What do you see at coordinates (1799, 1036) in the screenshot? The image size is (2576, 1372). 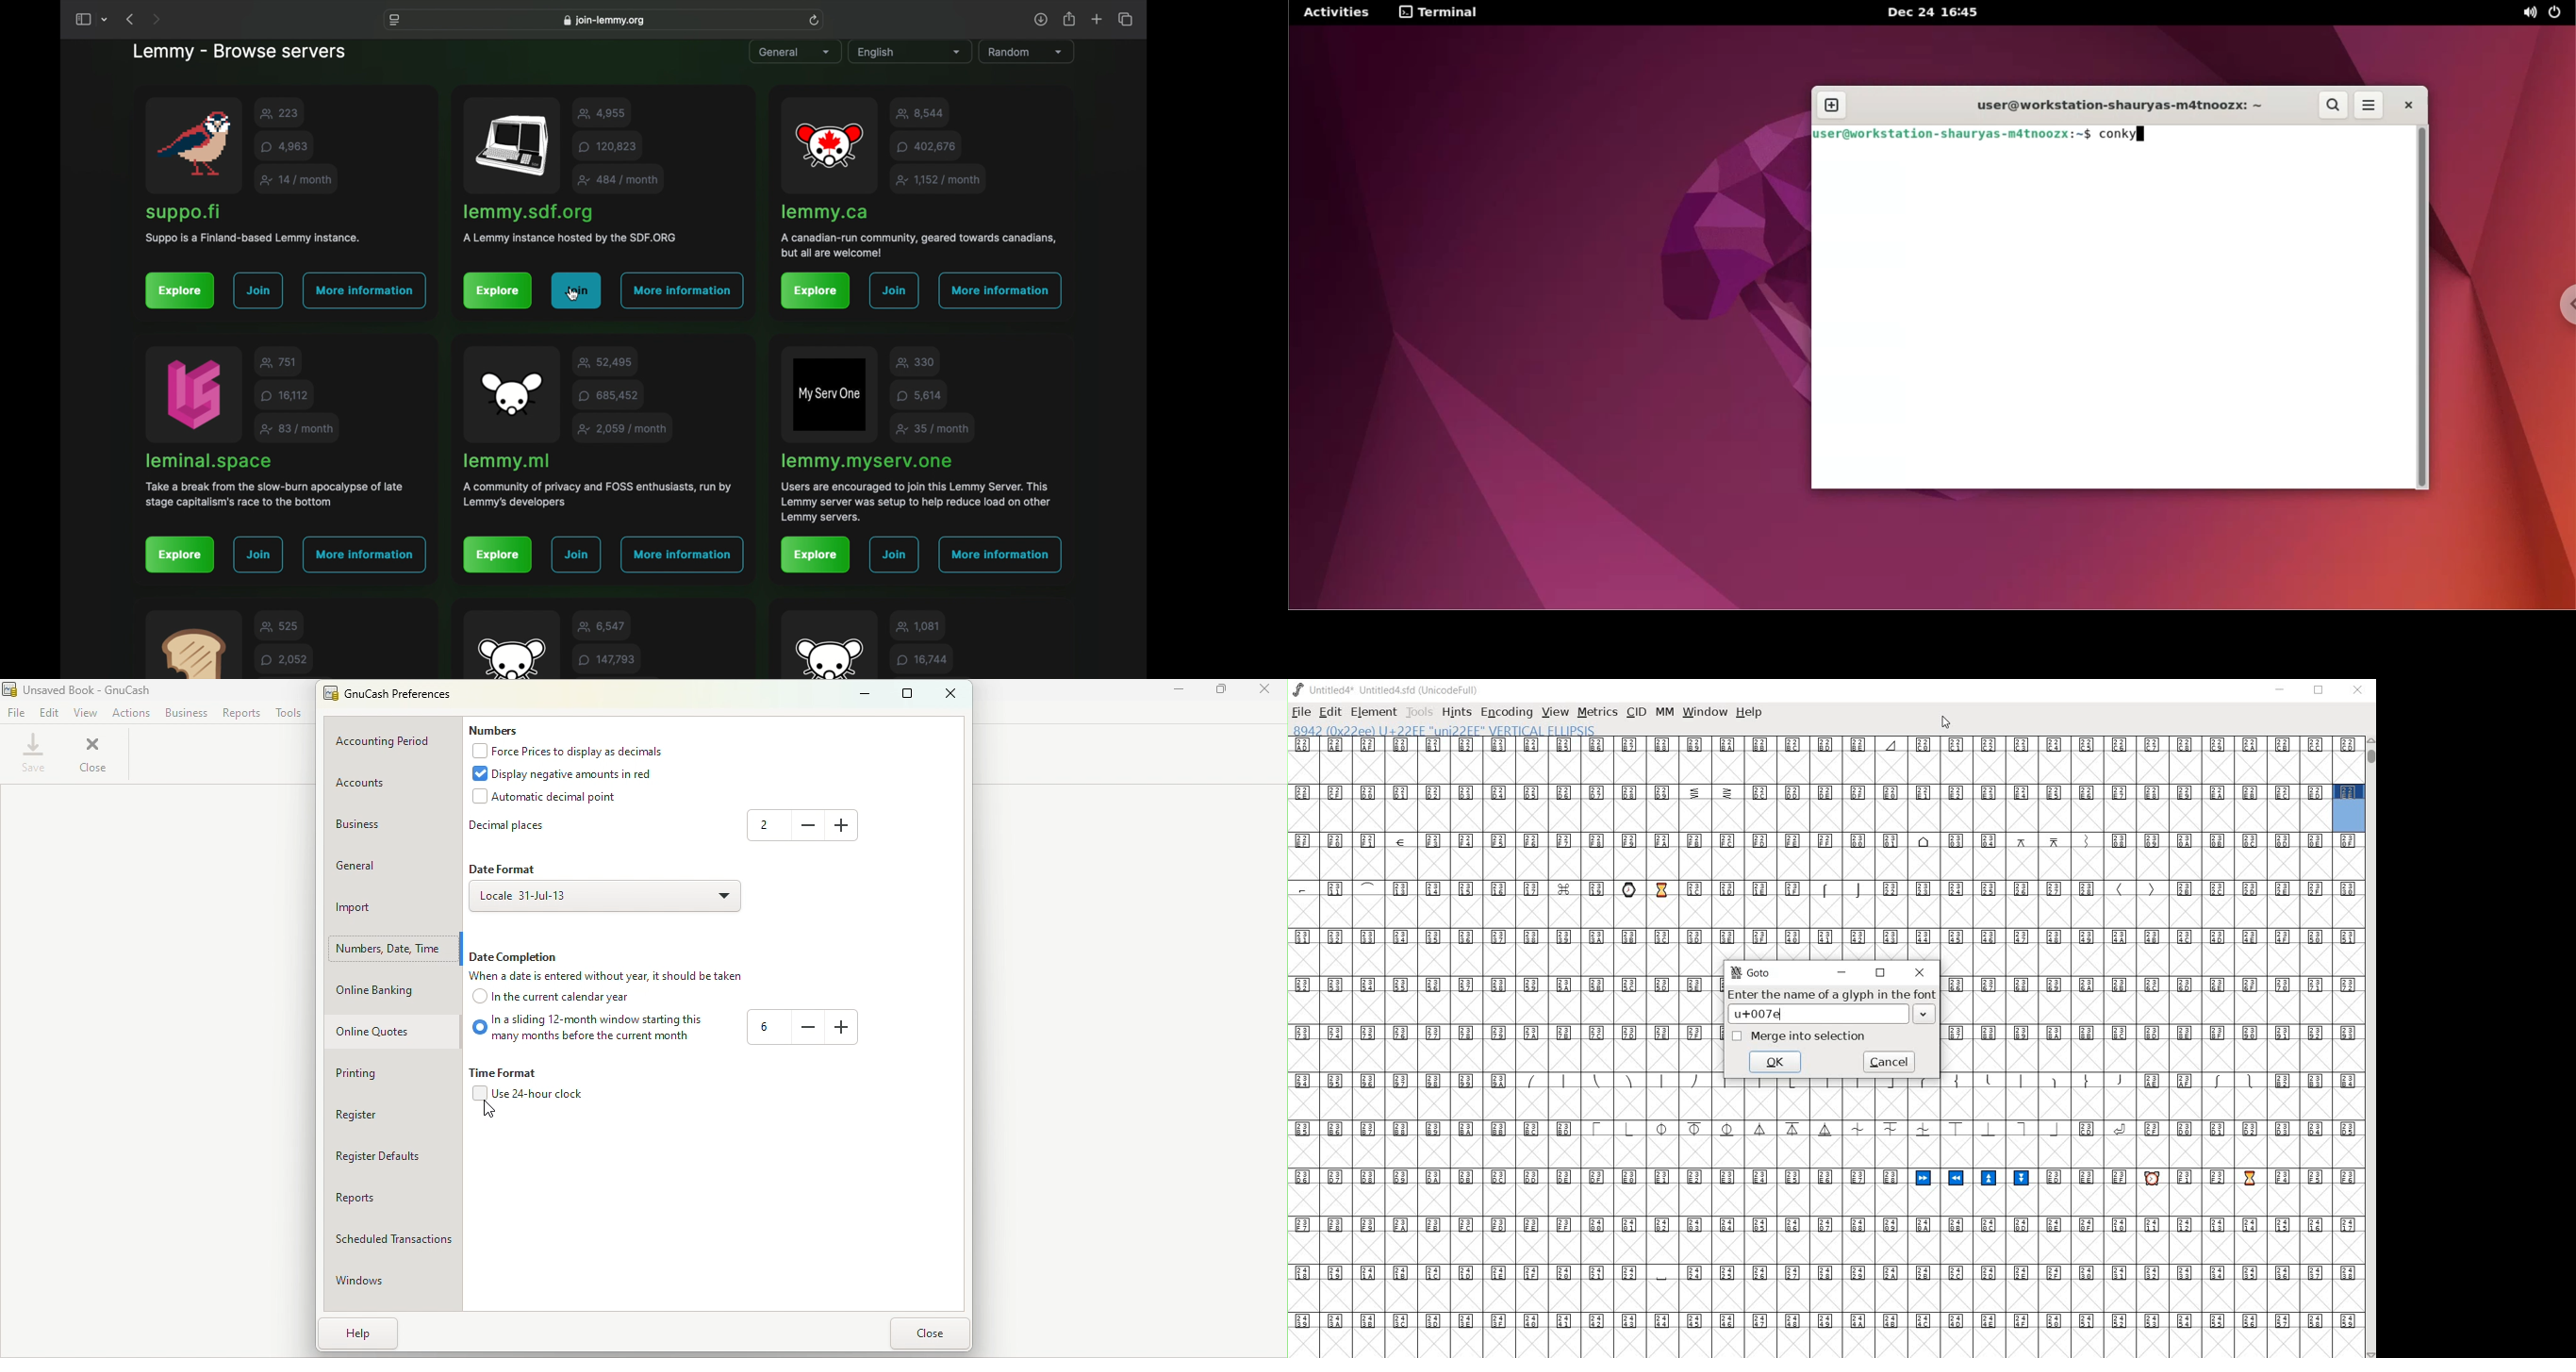 I see `Merge into selection` at bounding box center [1799, 1036].